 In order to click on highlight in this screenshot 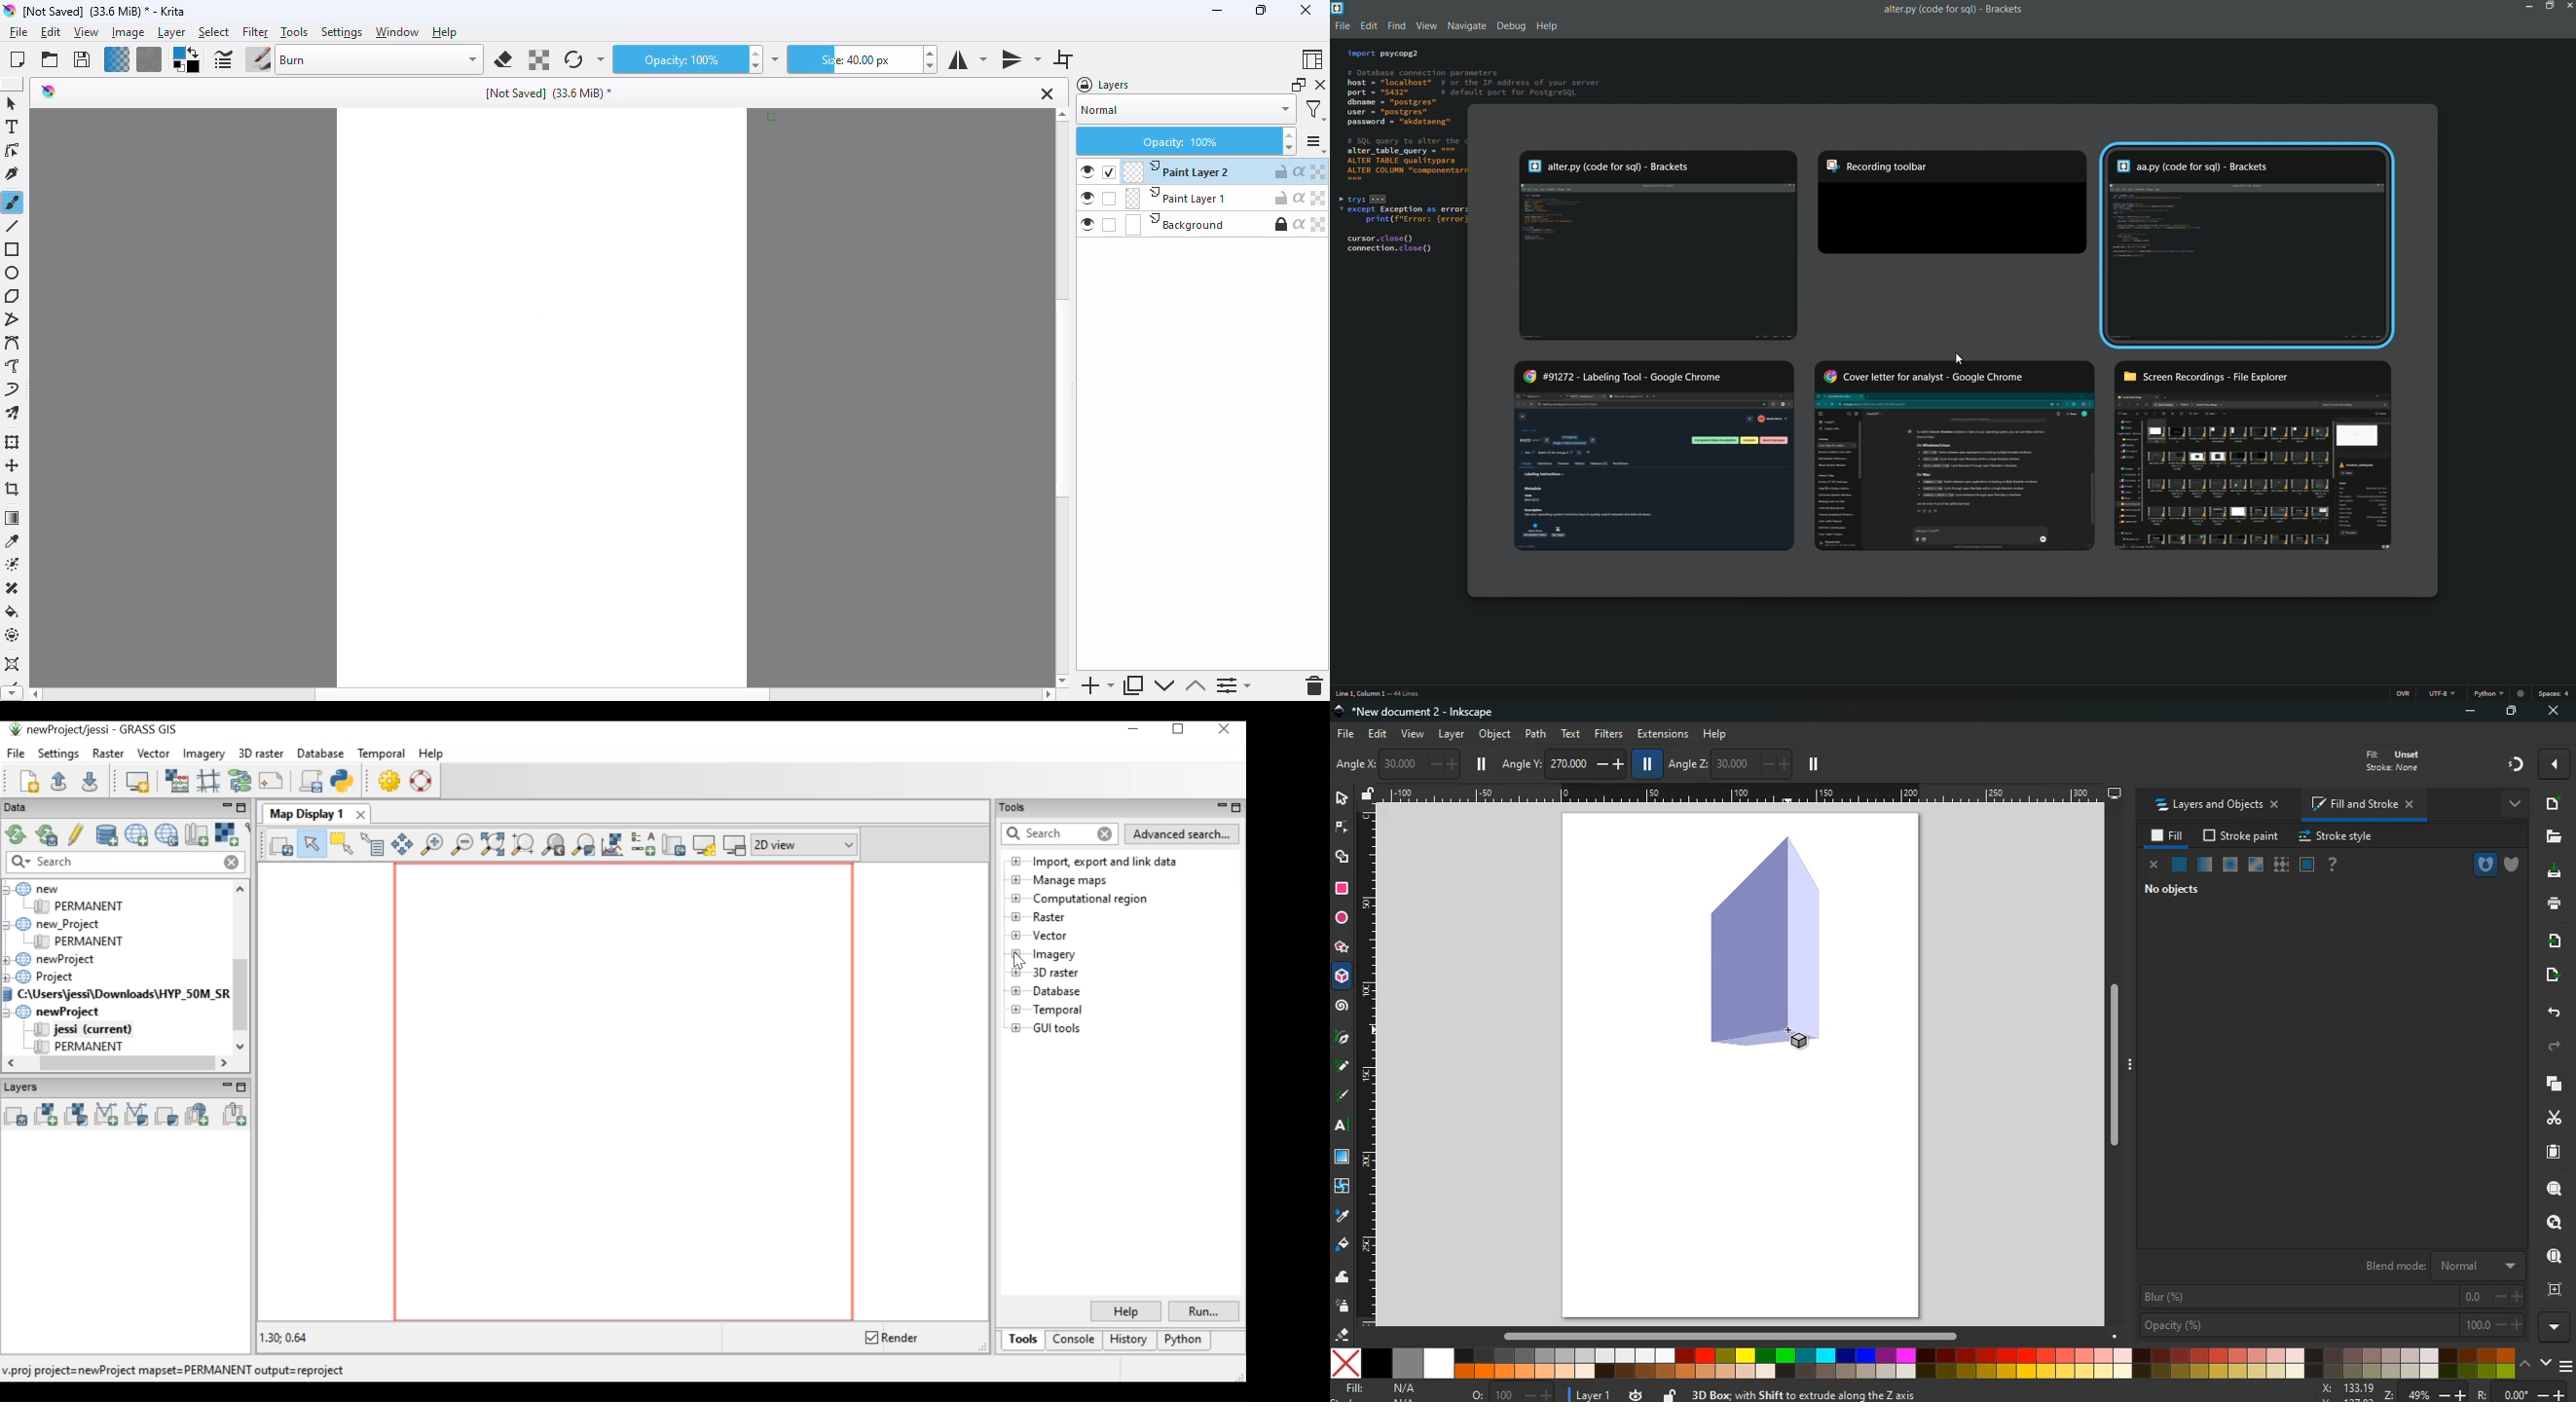, I will do `click(1343, 1097)`.